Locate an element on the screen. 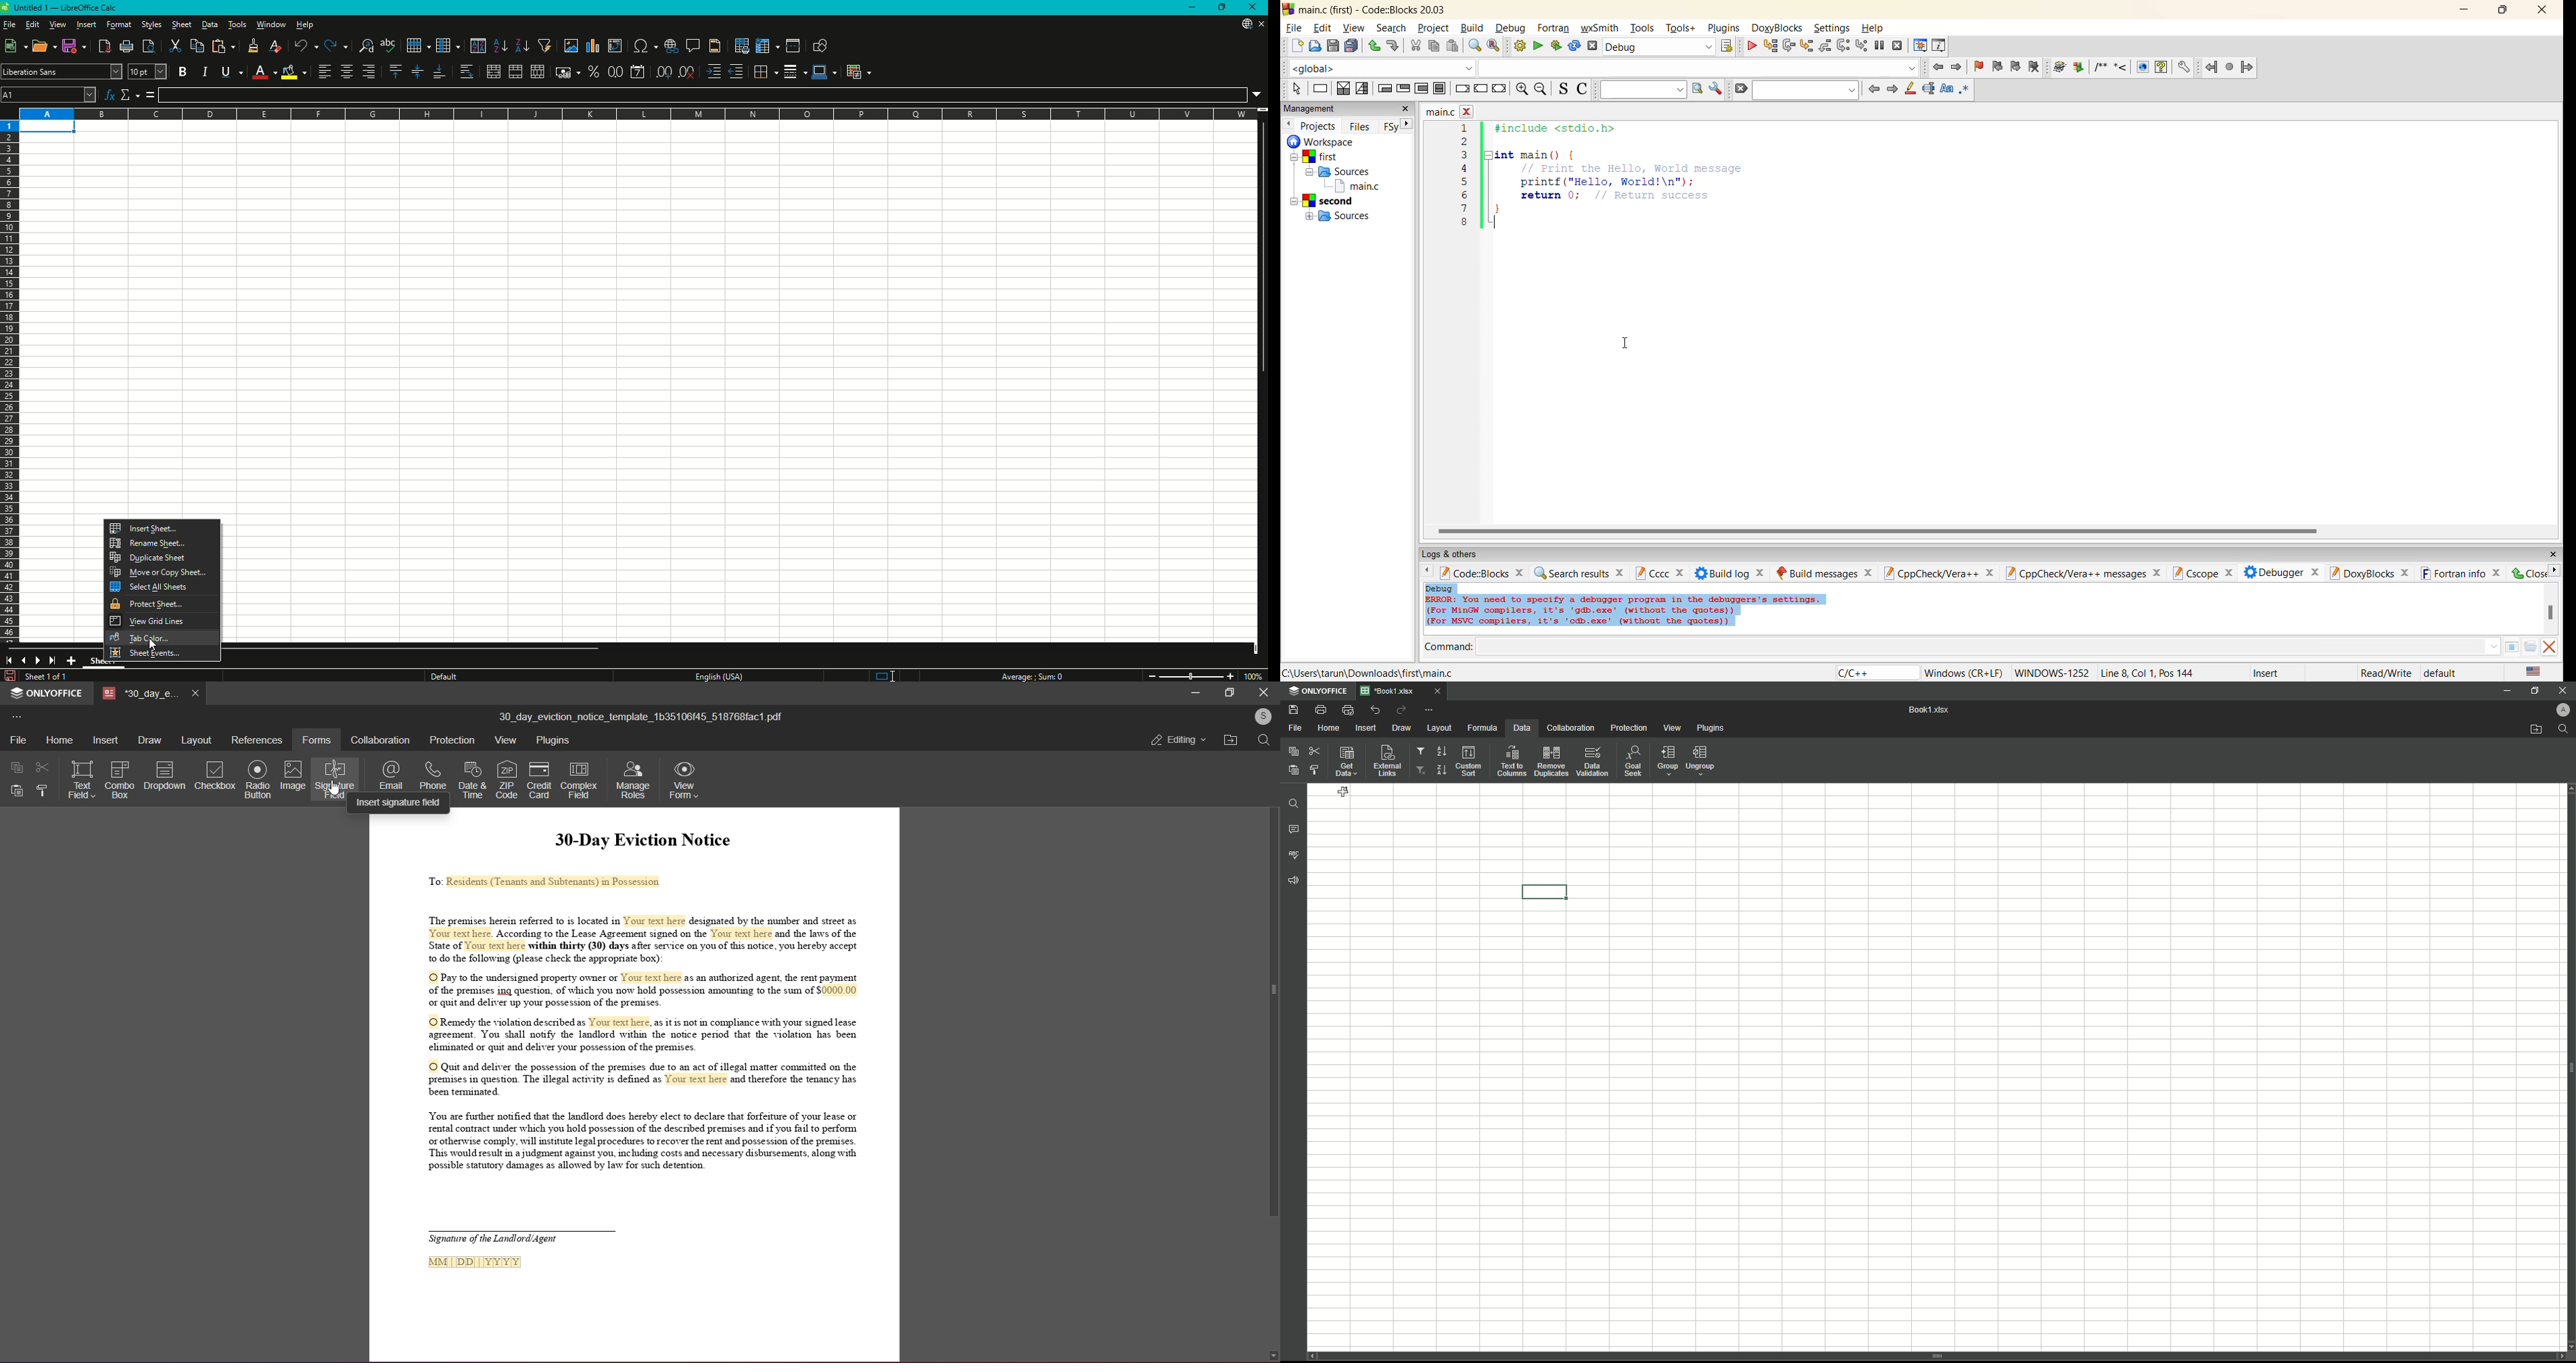 This screenshot has width=2576, height=1372. selected text is located at coordinates (1929, 90).